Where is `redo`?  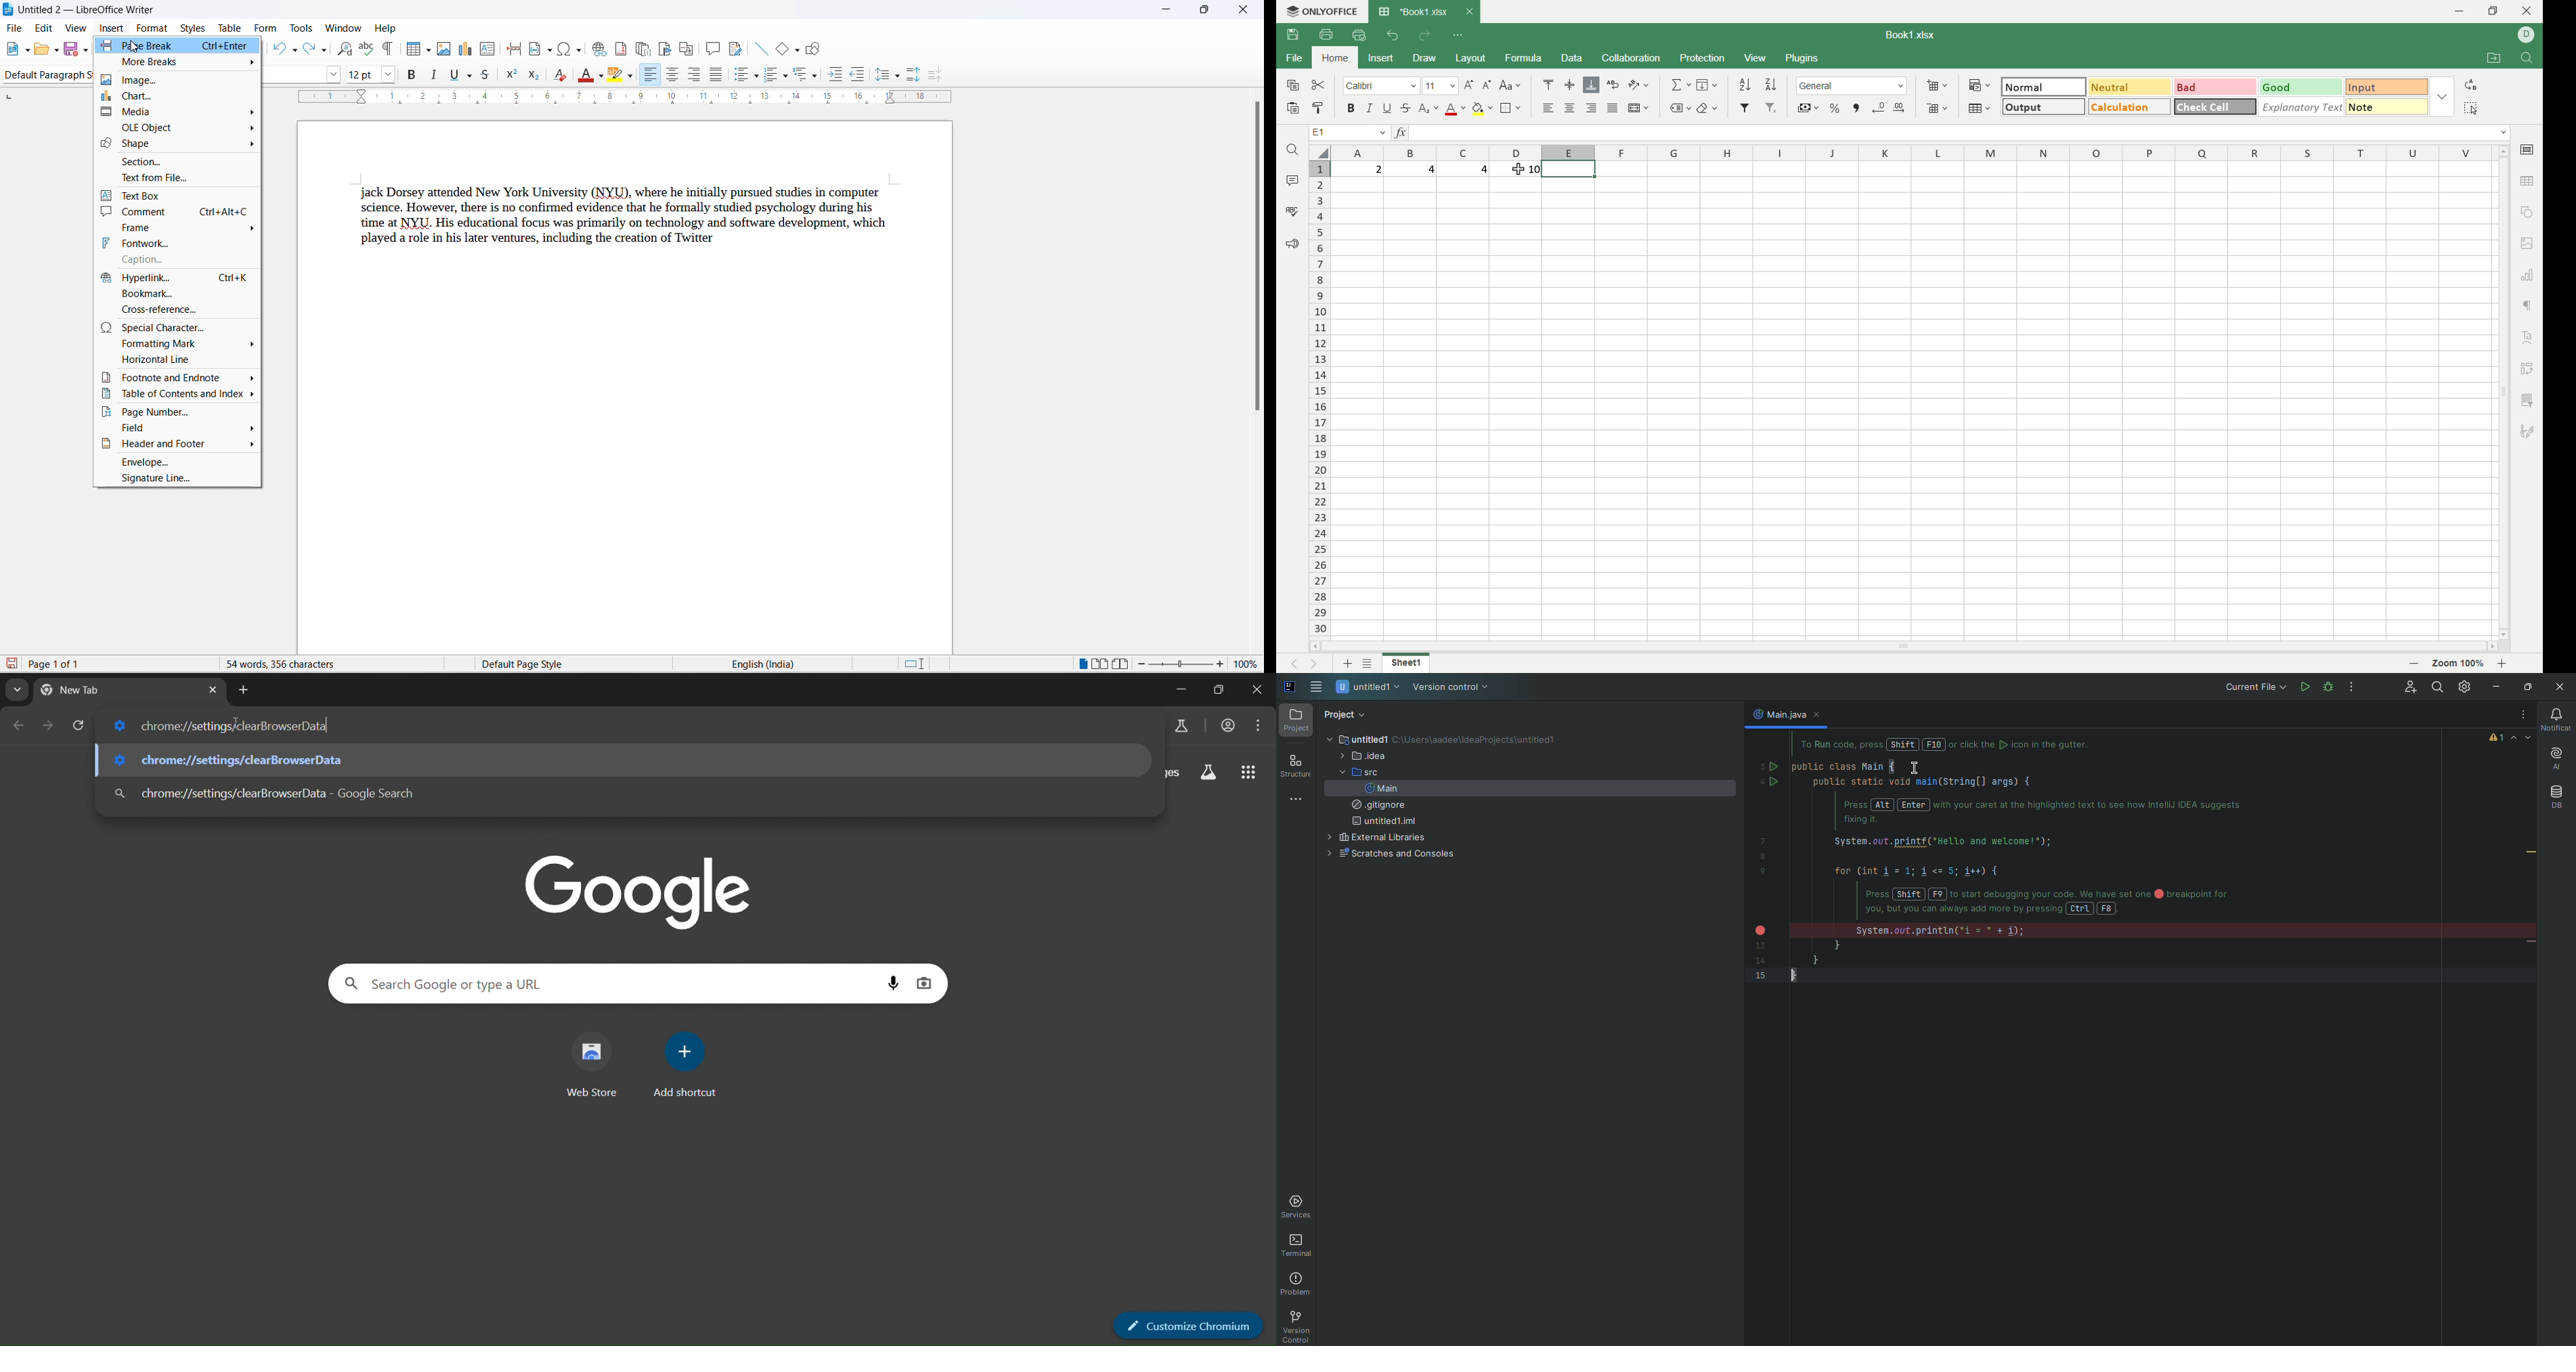 redo is located at coordinates (310, 47).